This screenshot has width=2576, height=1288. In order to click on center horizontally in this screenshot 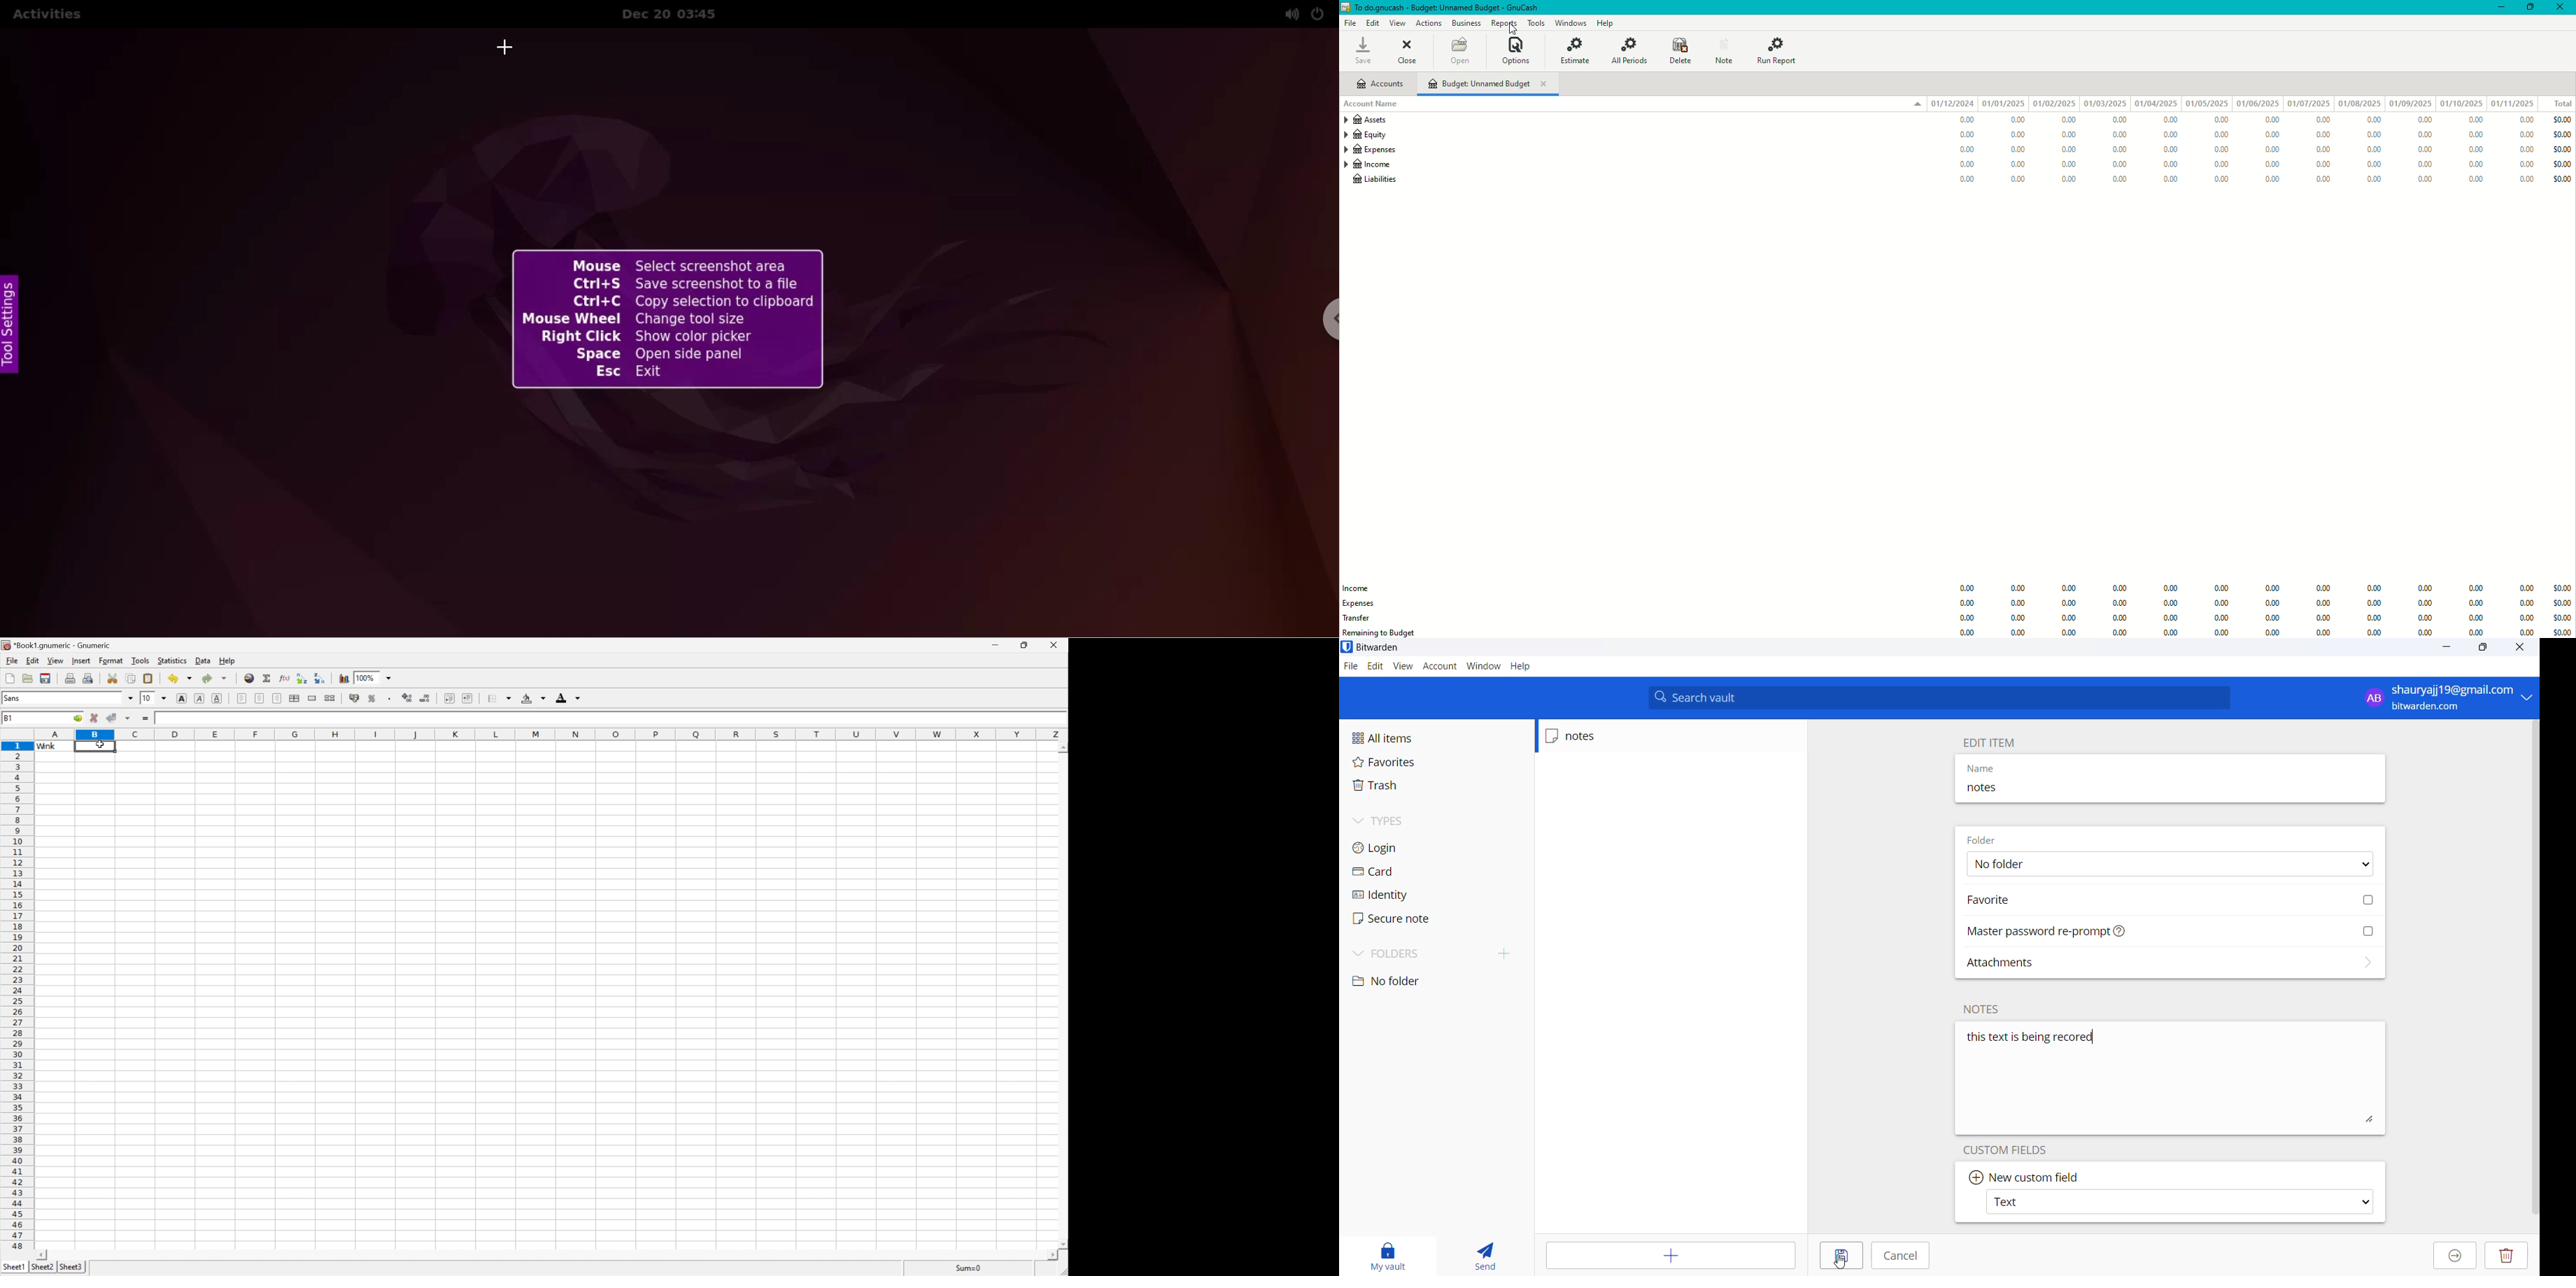, I will do `click(261, 698)`.